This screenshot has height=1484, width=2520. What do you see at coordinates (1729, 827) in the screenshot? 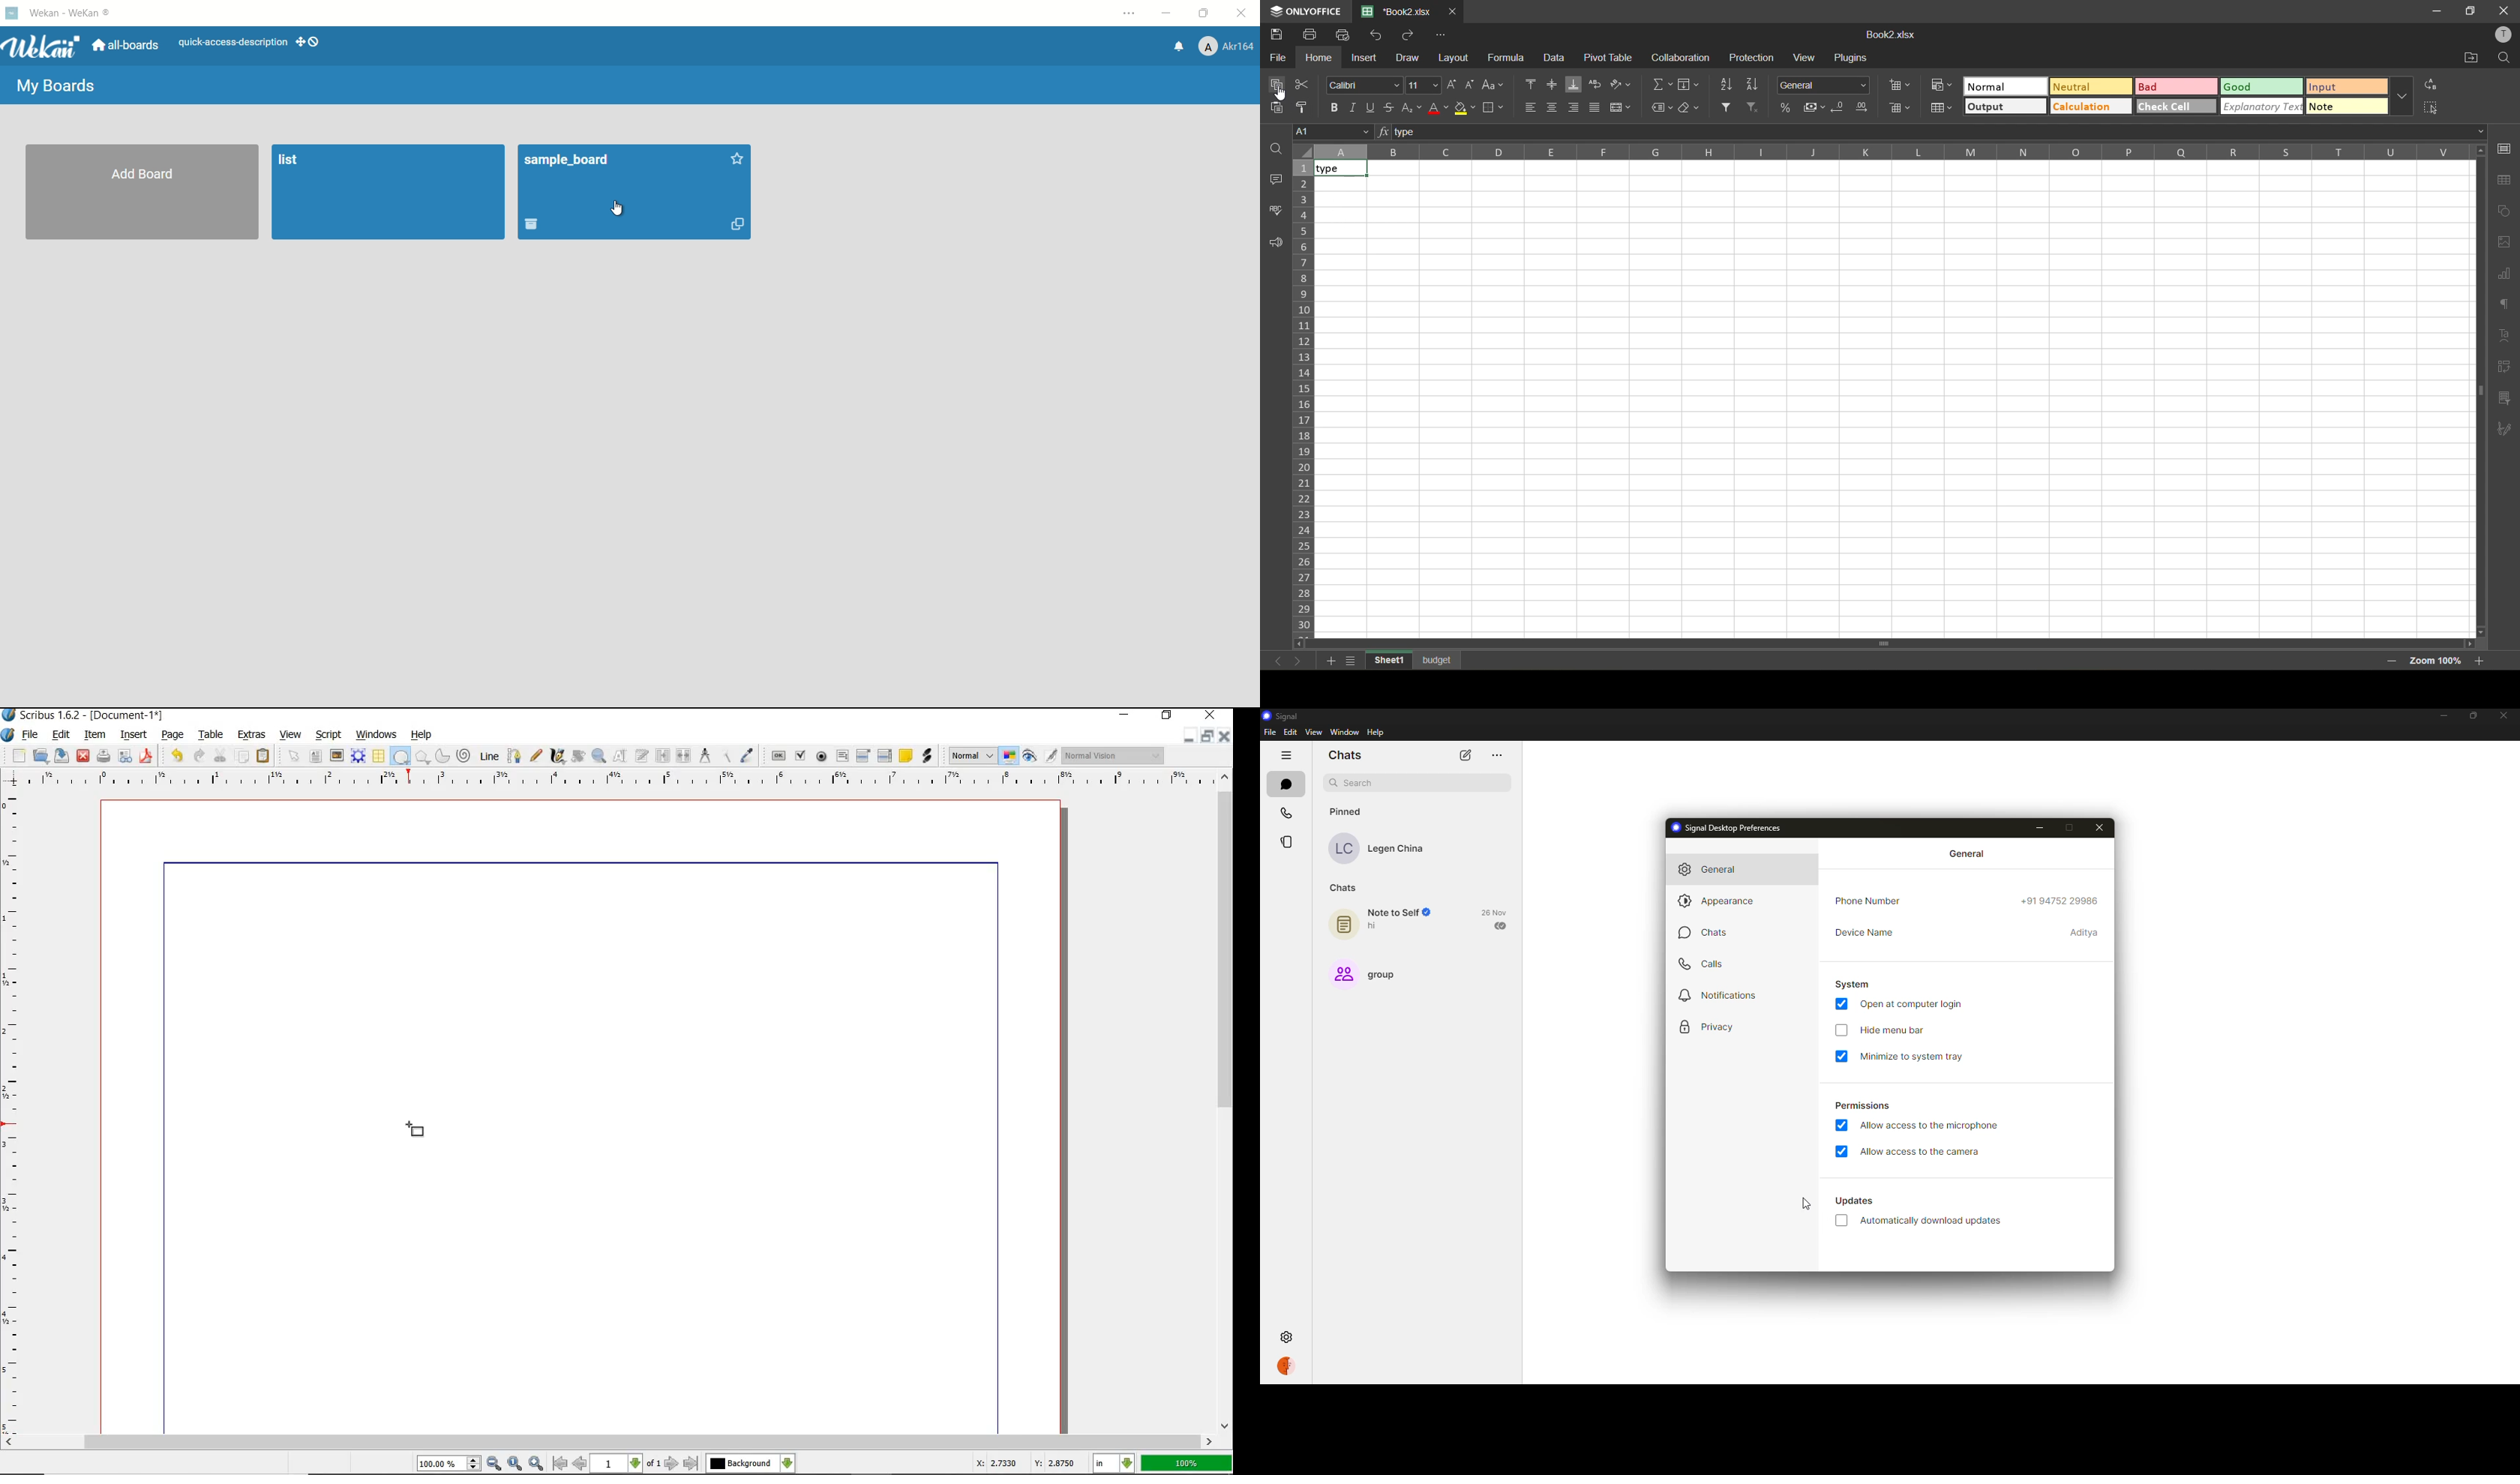
I see `signal desktop preferences` at bounding box center [1729, 827].